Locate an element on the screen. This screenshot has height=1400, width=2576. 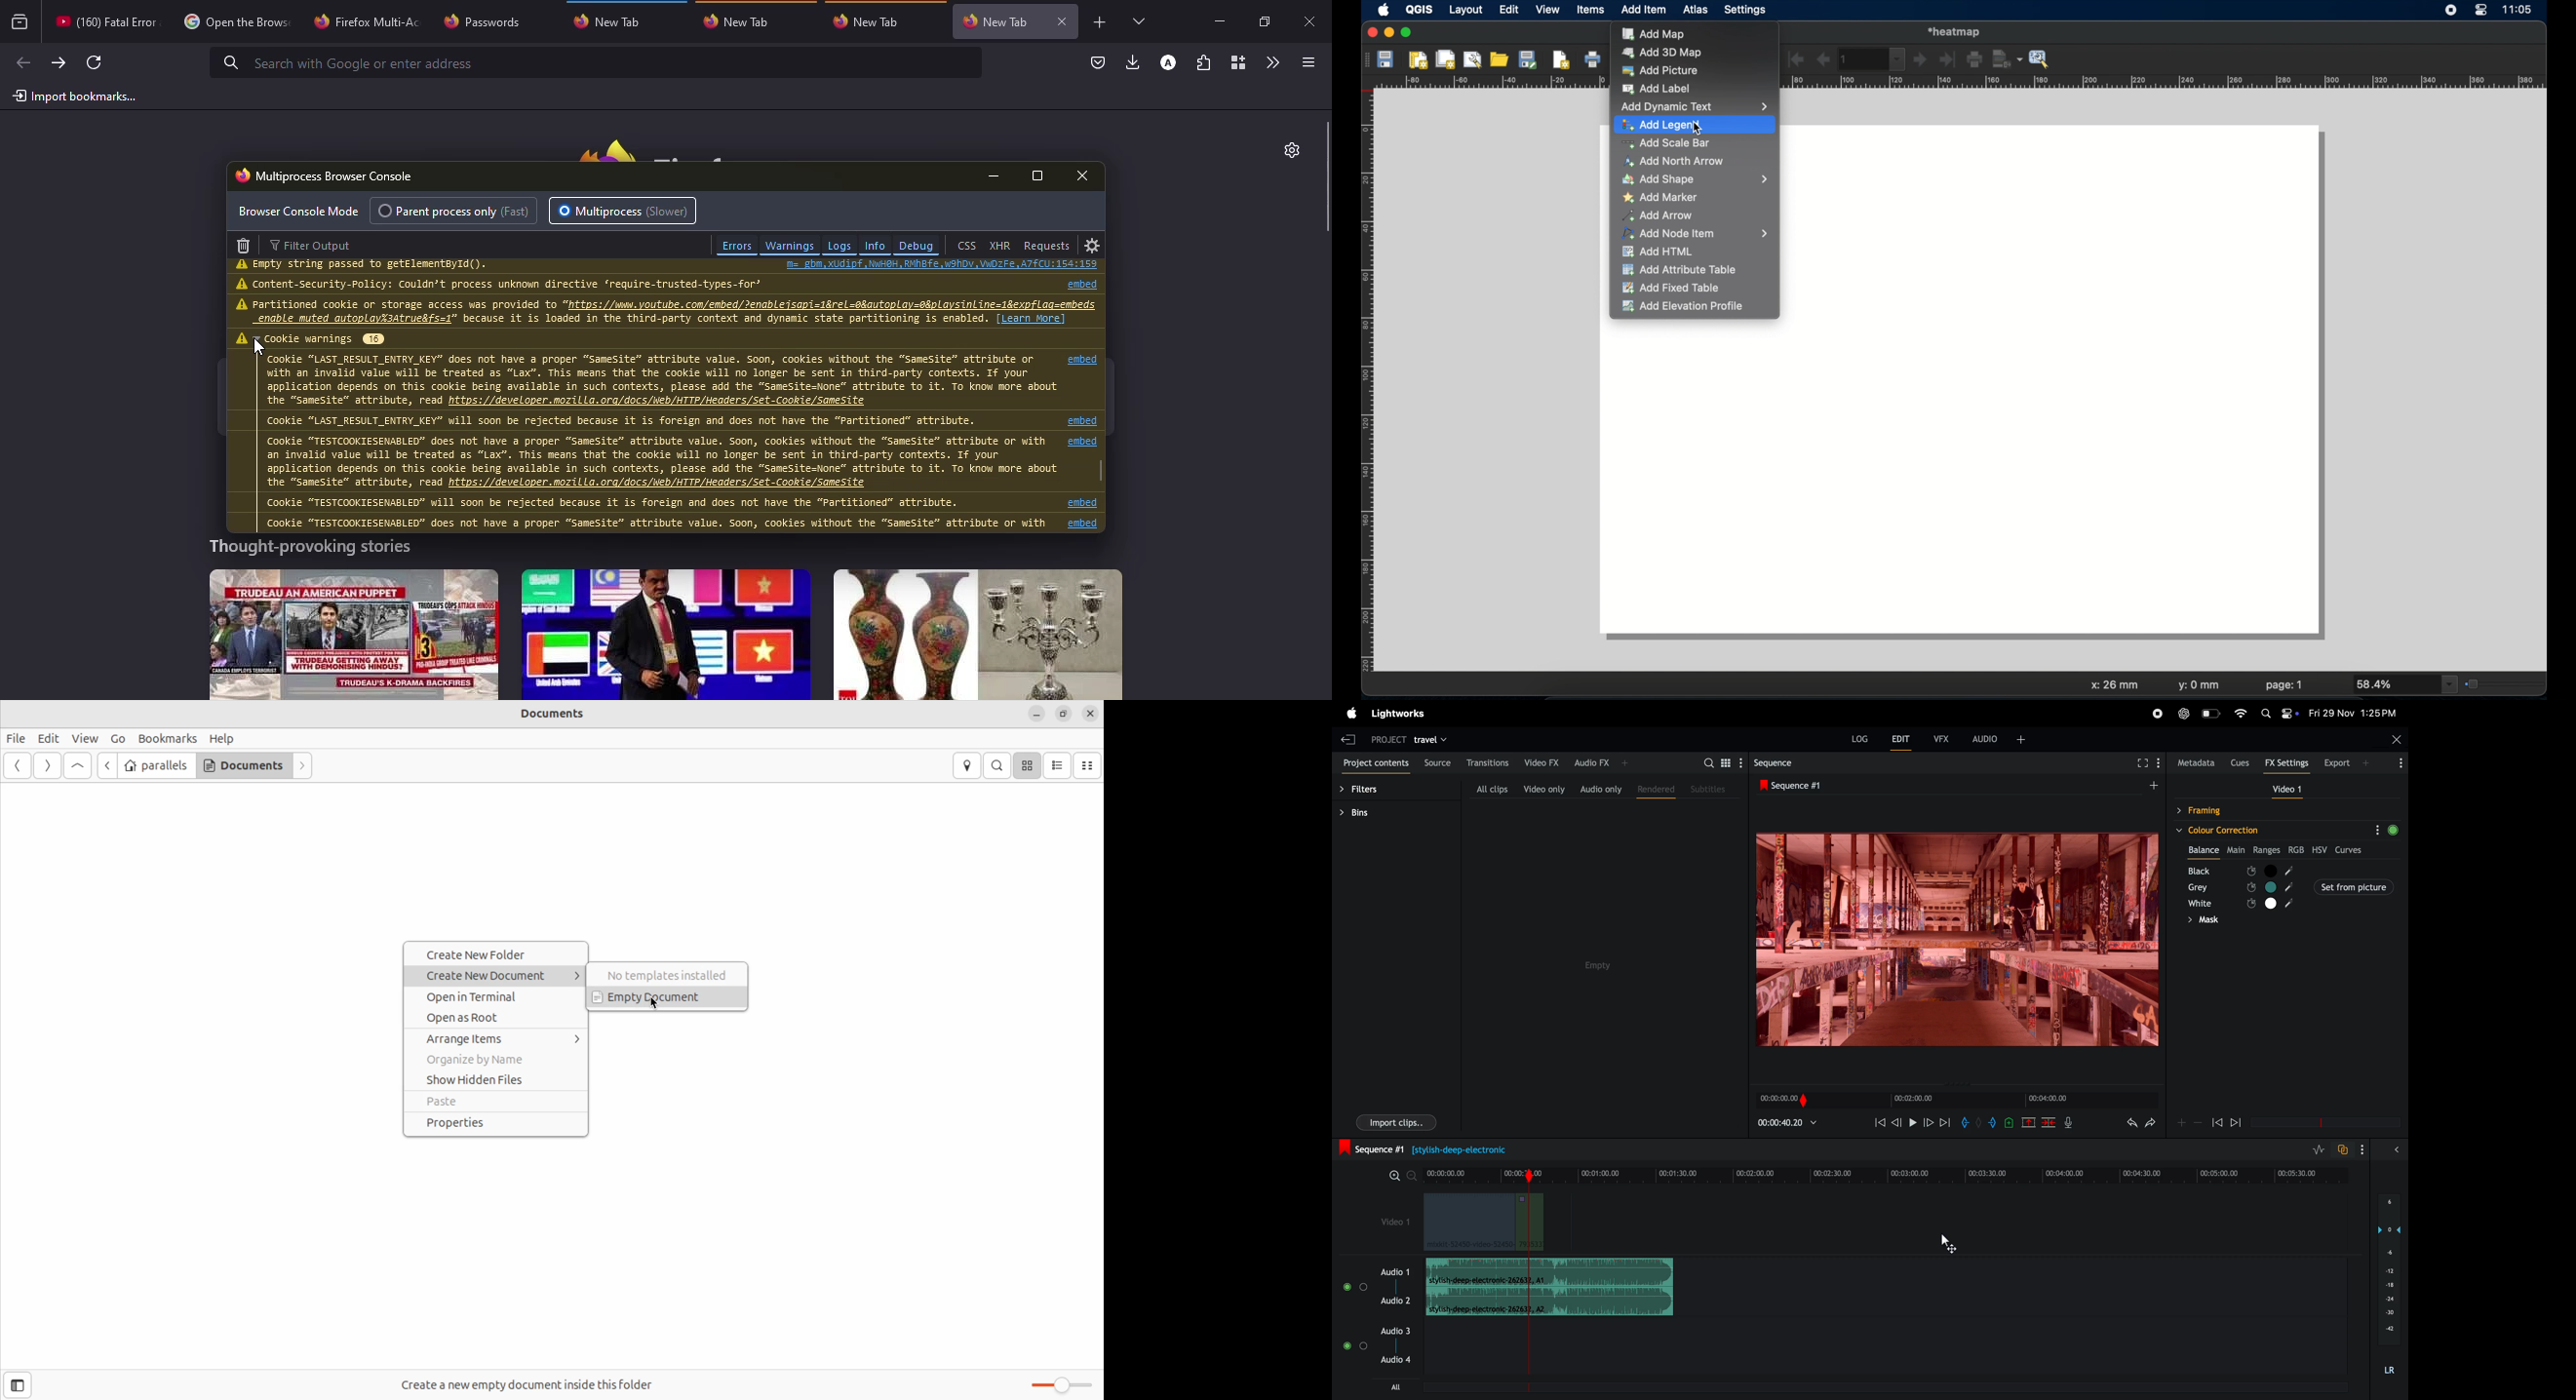
browser console mode is located at coordinates (299, 211).